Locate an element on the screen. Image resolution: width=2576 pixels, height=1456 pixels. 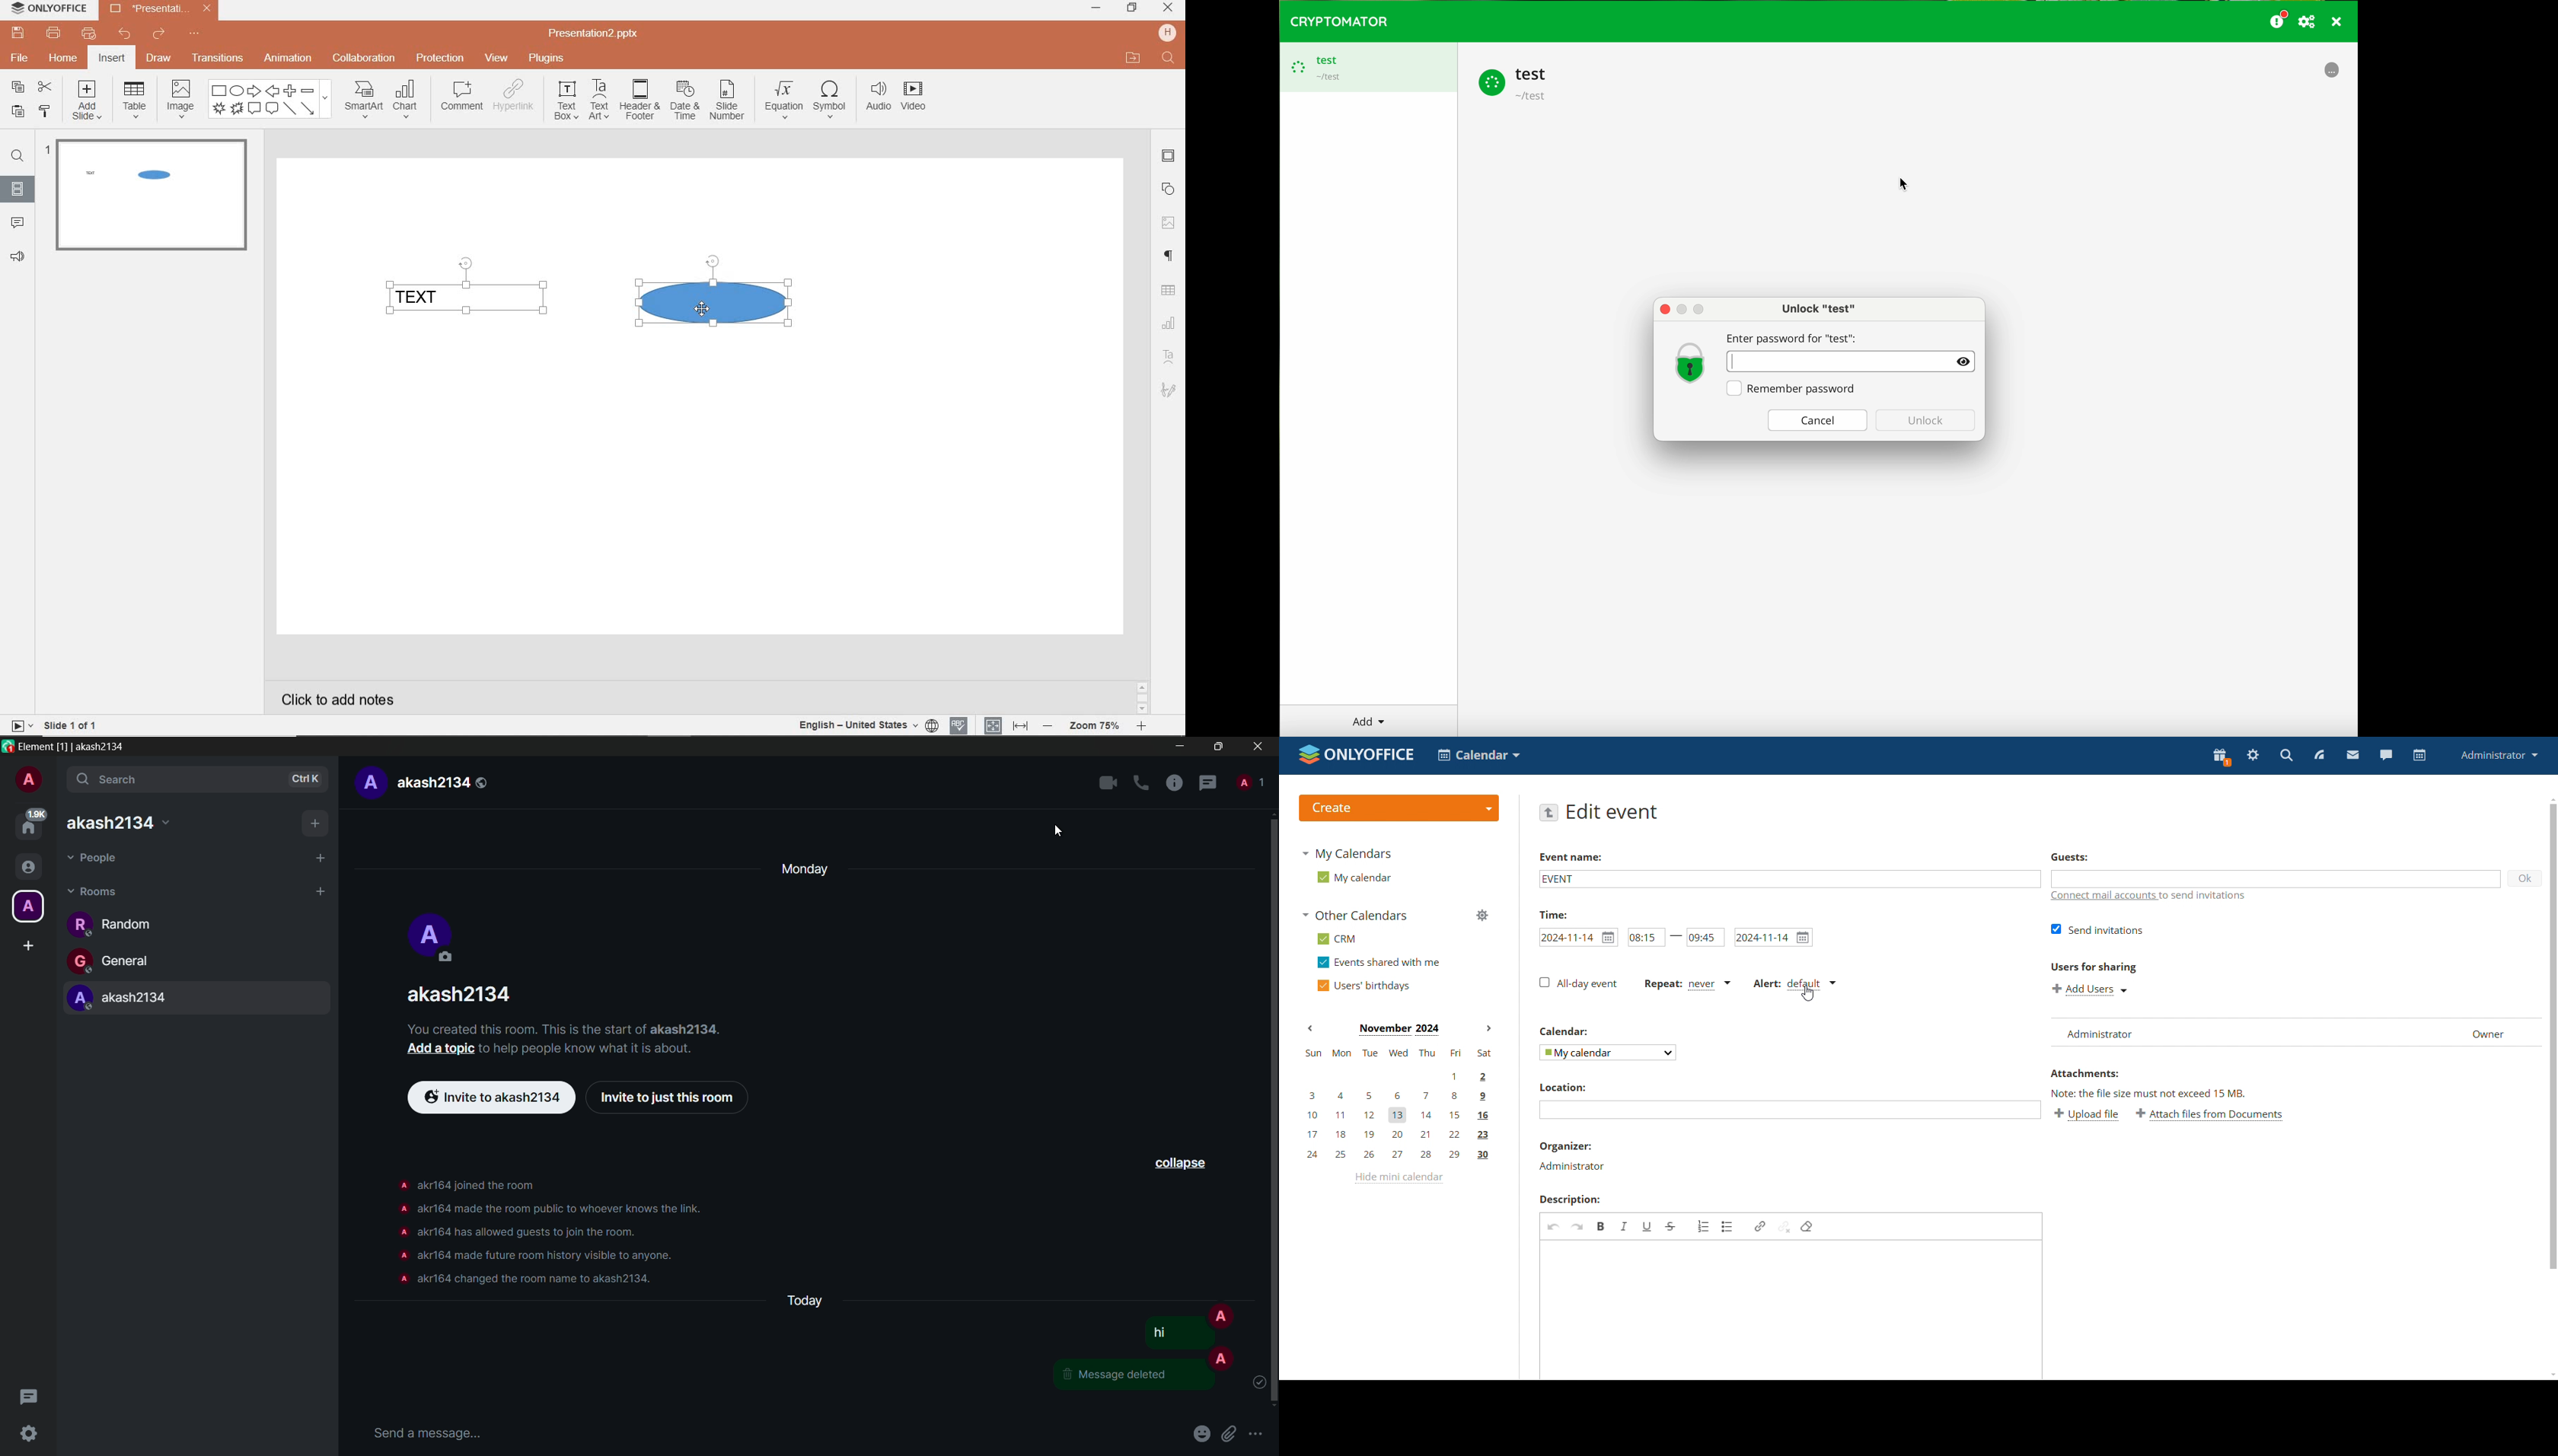
customize quick access toolbar is located at coordinates (193, 34).